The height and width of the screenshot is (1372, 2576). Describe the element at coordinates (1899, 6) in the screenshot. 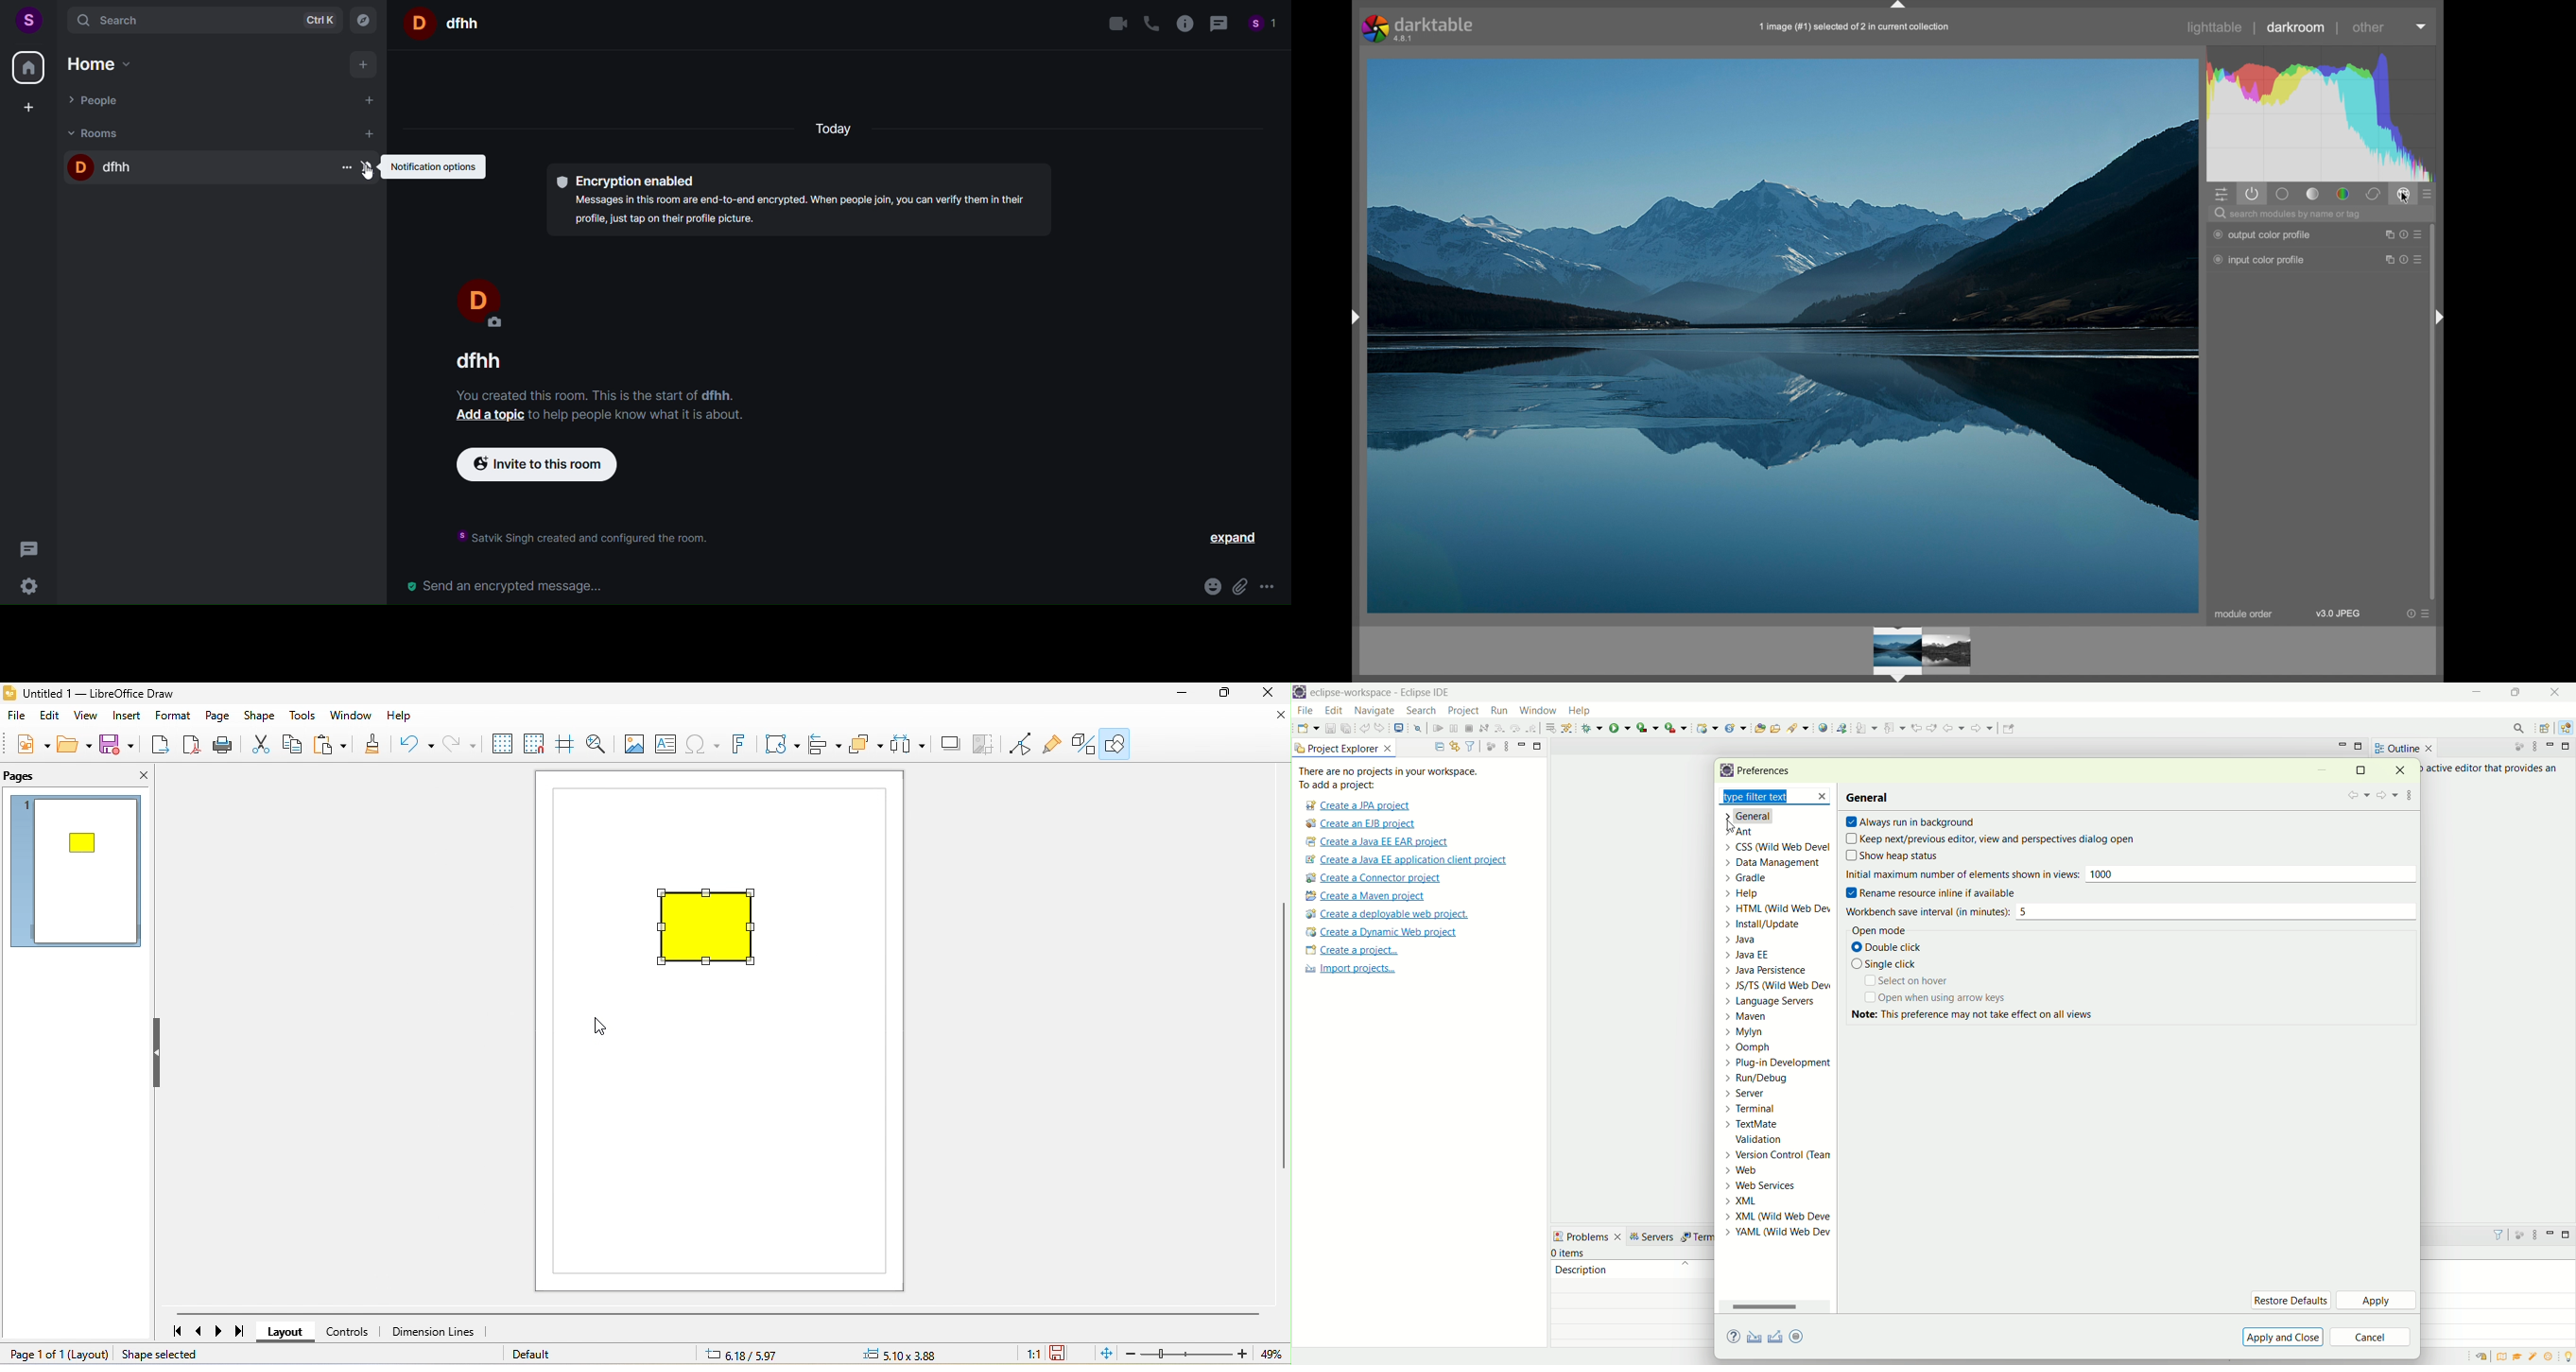

I see `drag handle` at that location.